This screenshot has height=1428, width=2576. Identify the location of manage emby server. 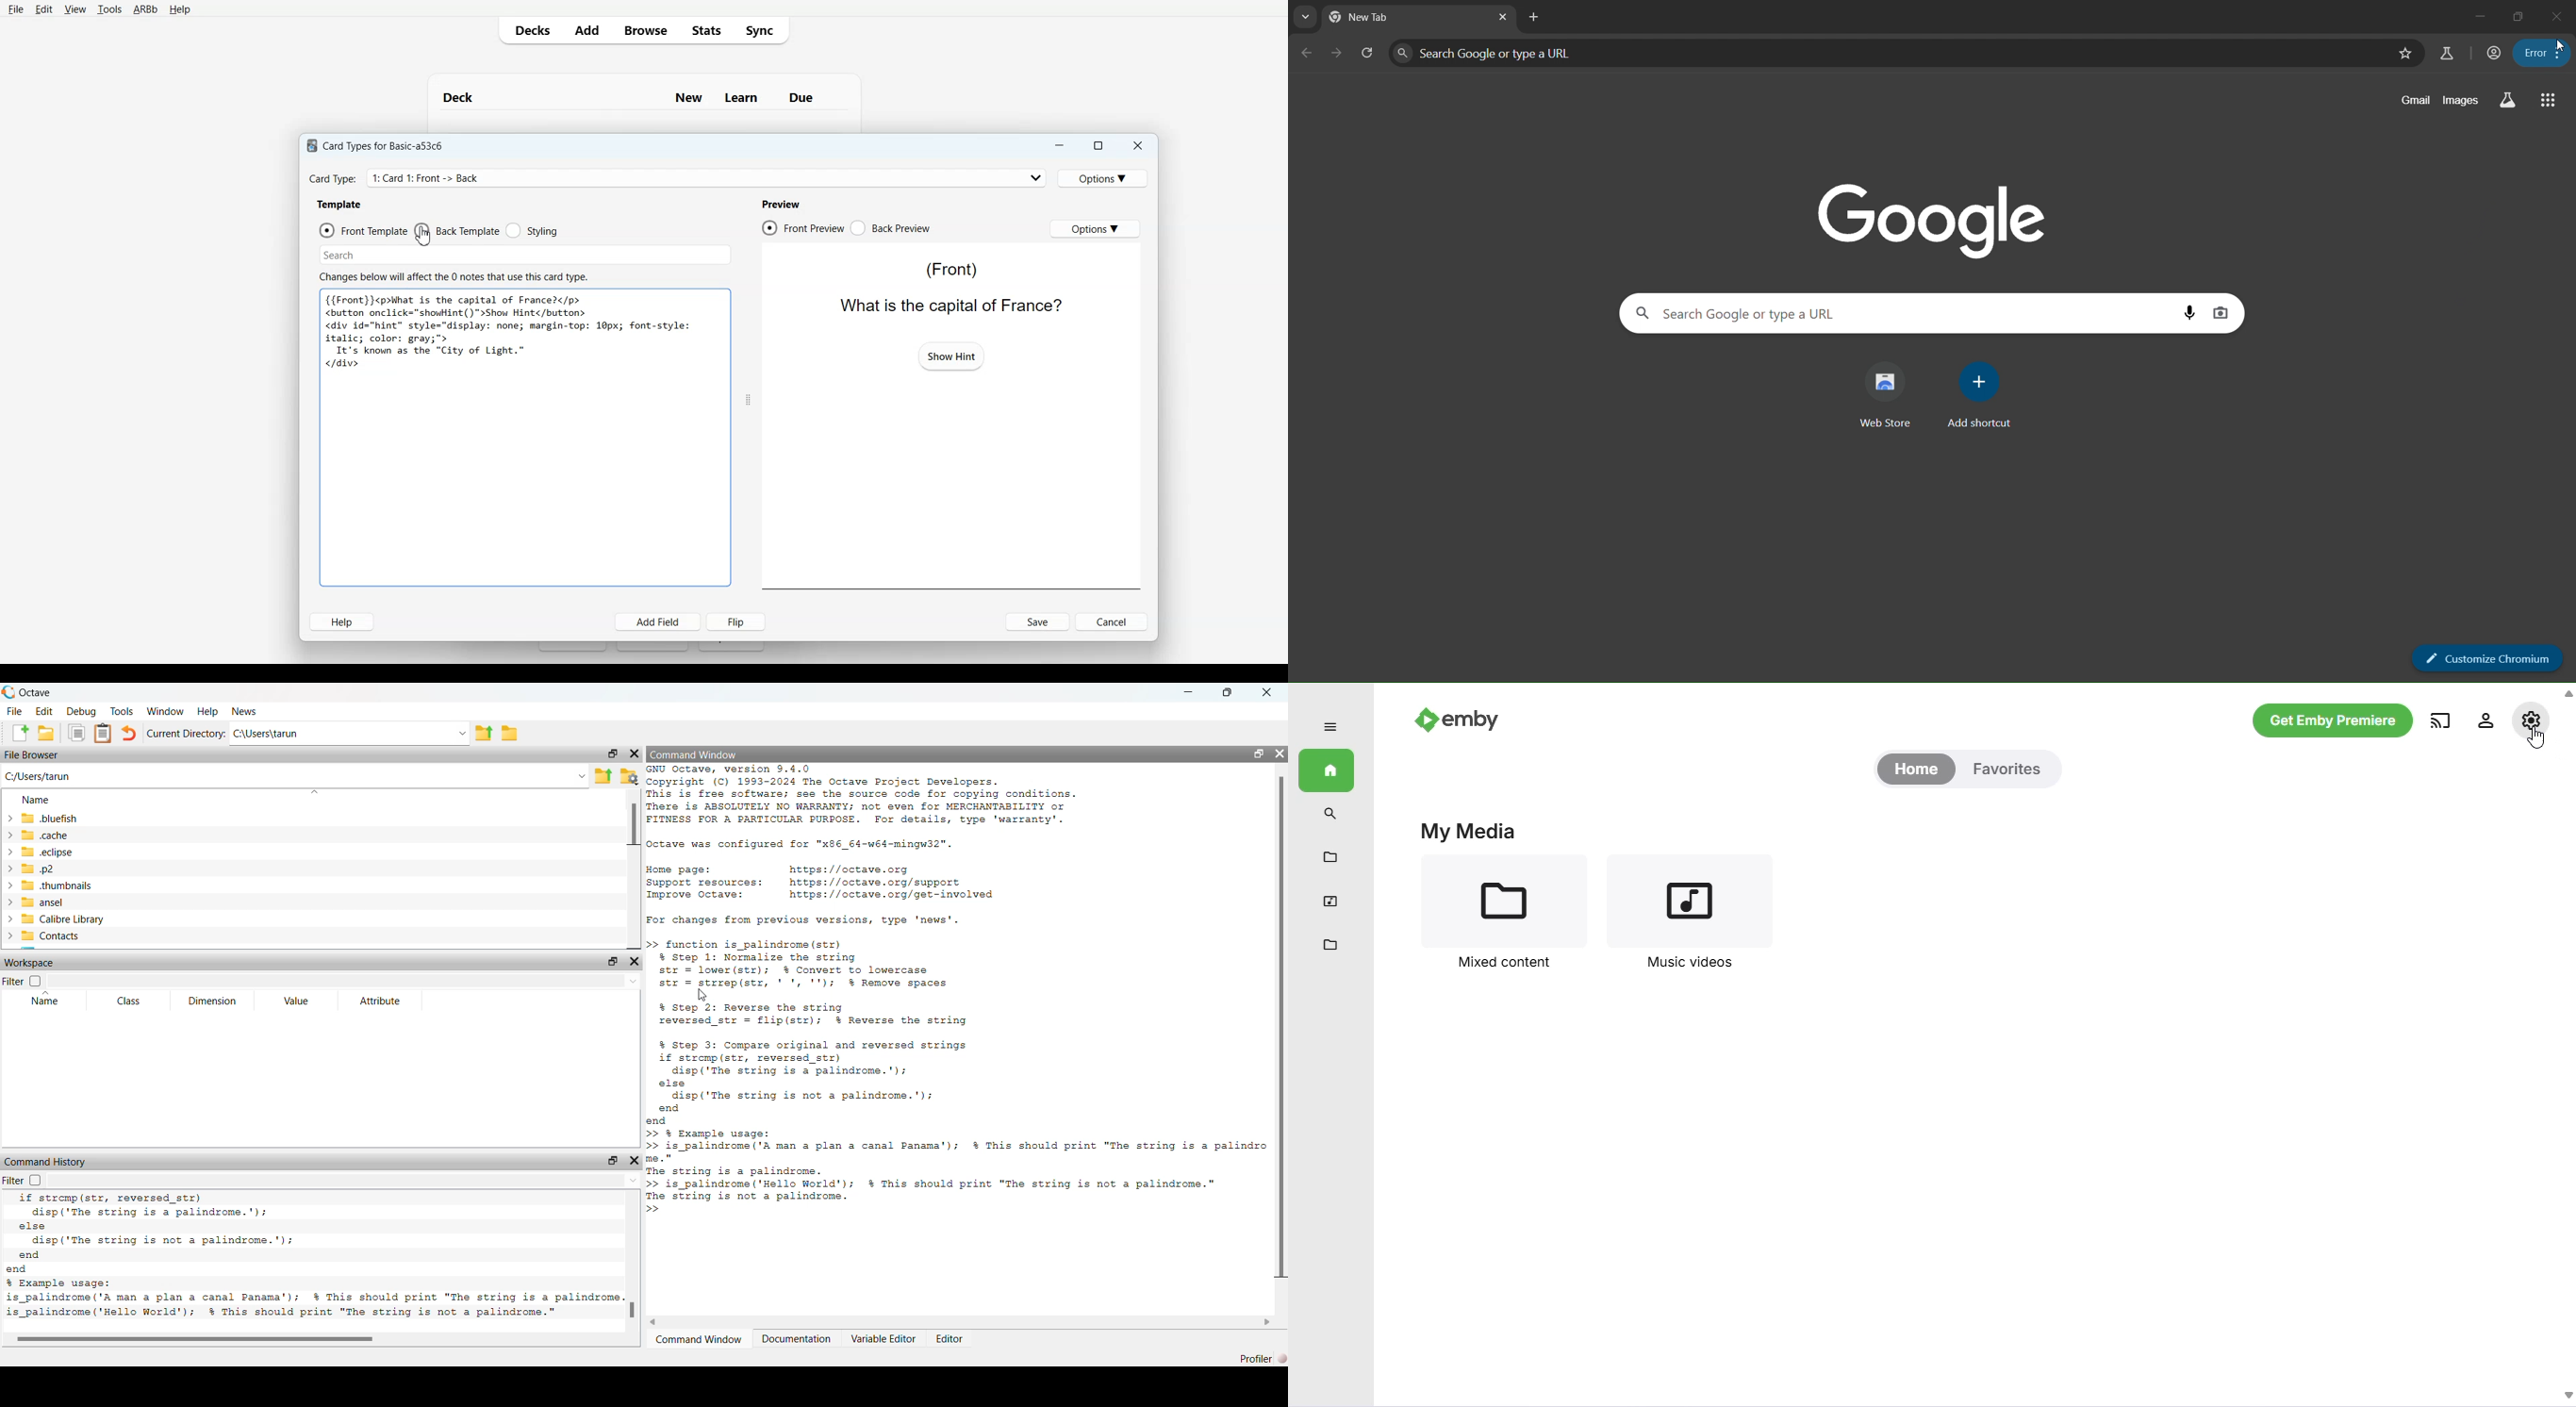
(2485, 721).